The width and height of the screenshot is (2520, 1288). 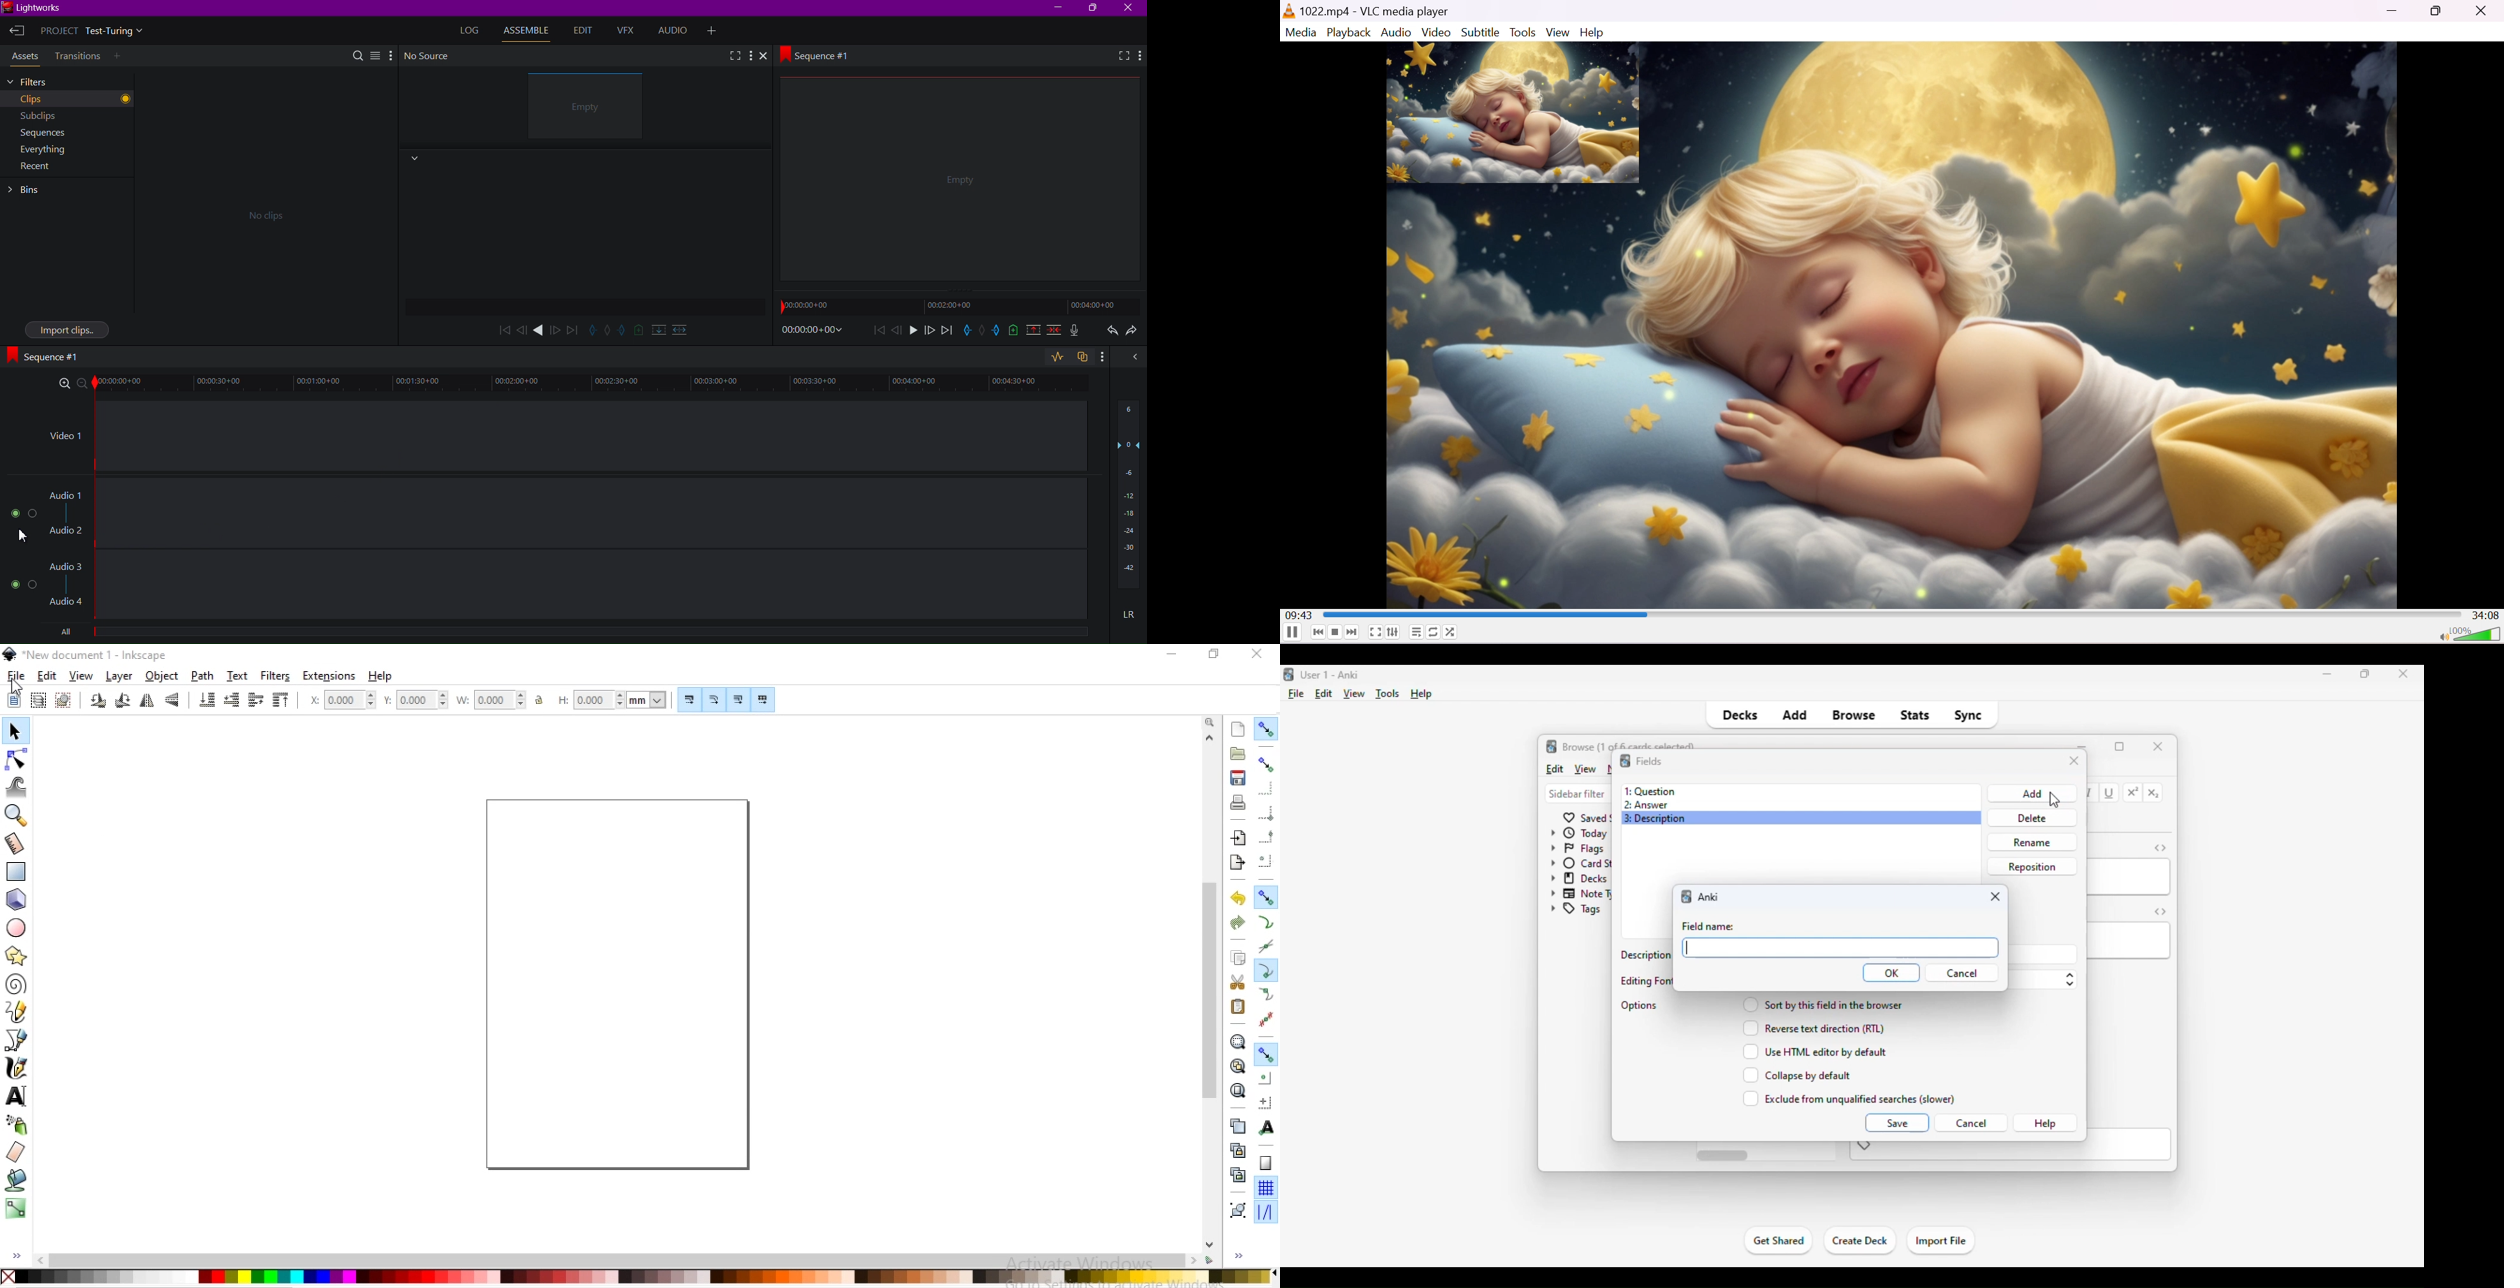 I want to click on View, so click(x=1555, y=32).